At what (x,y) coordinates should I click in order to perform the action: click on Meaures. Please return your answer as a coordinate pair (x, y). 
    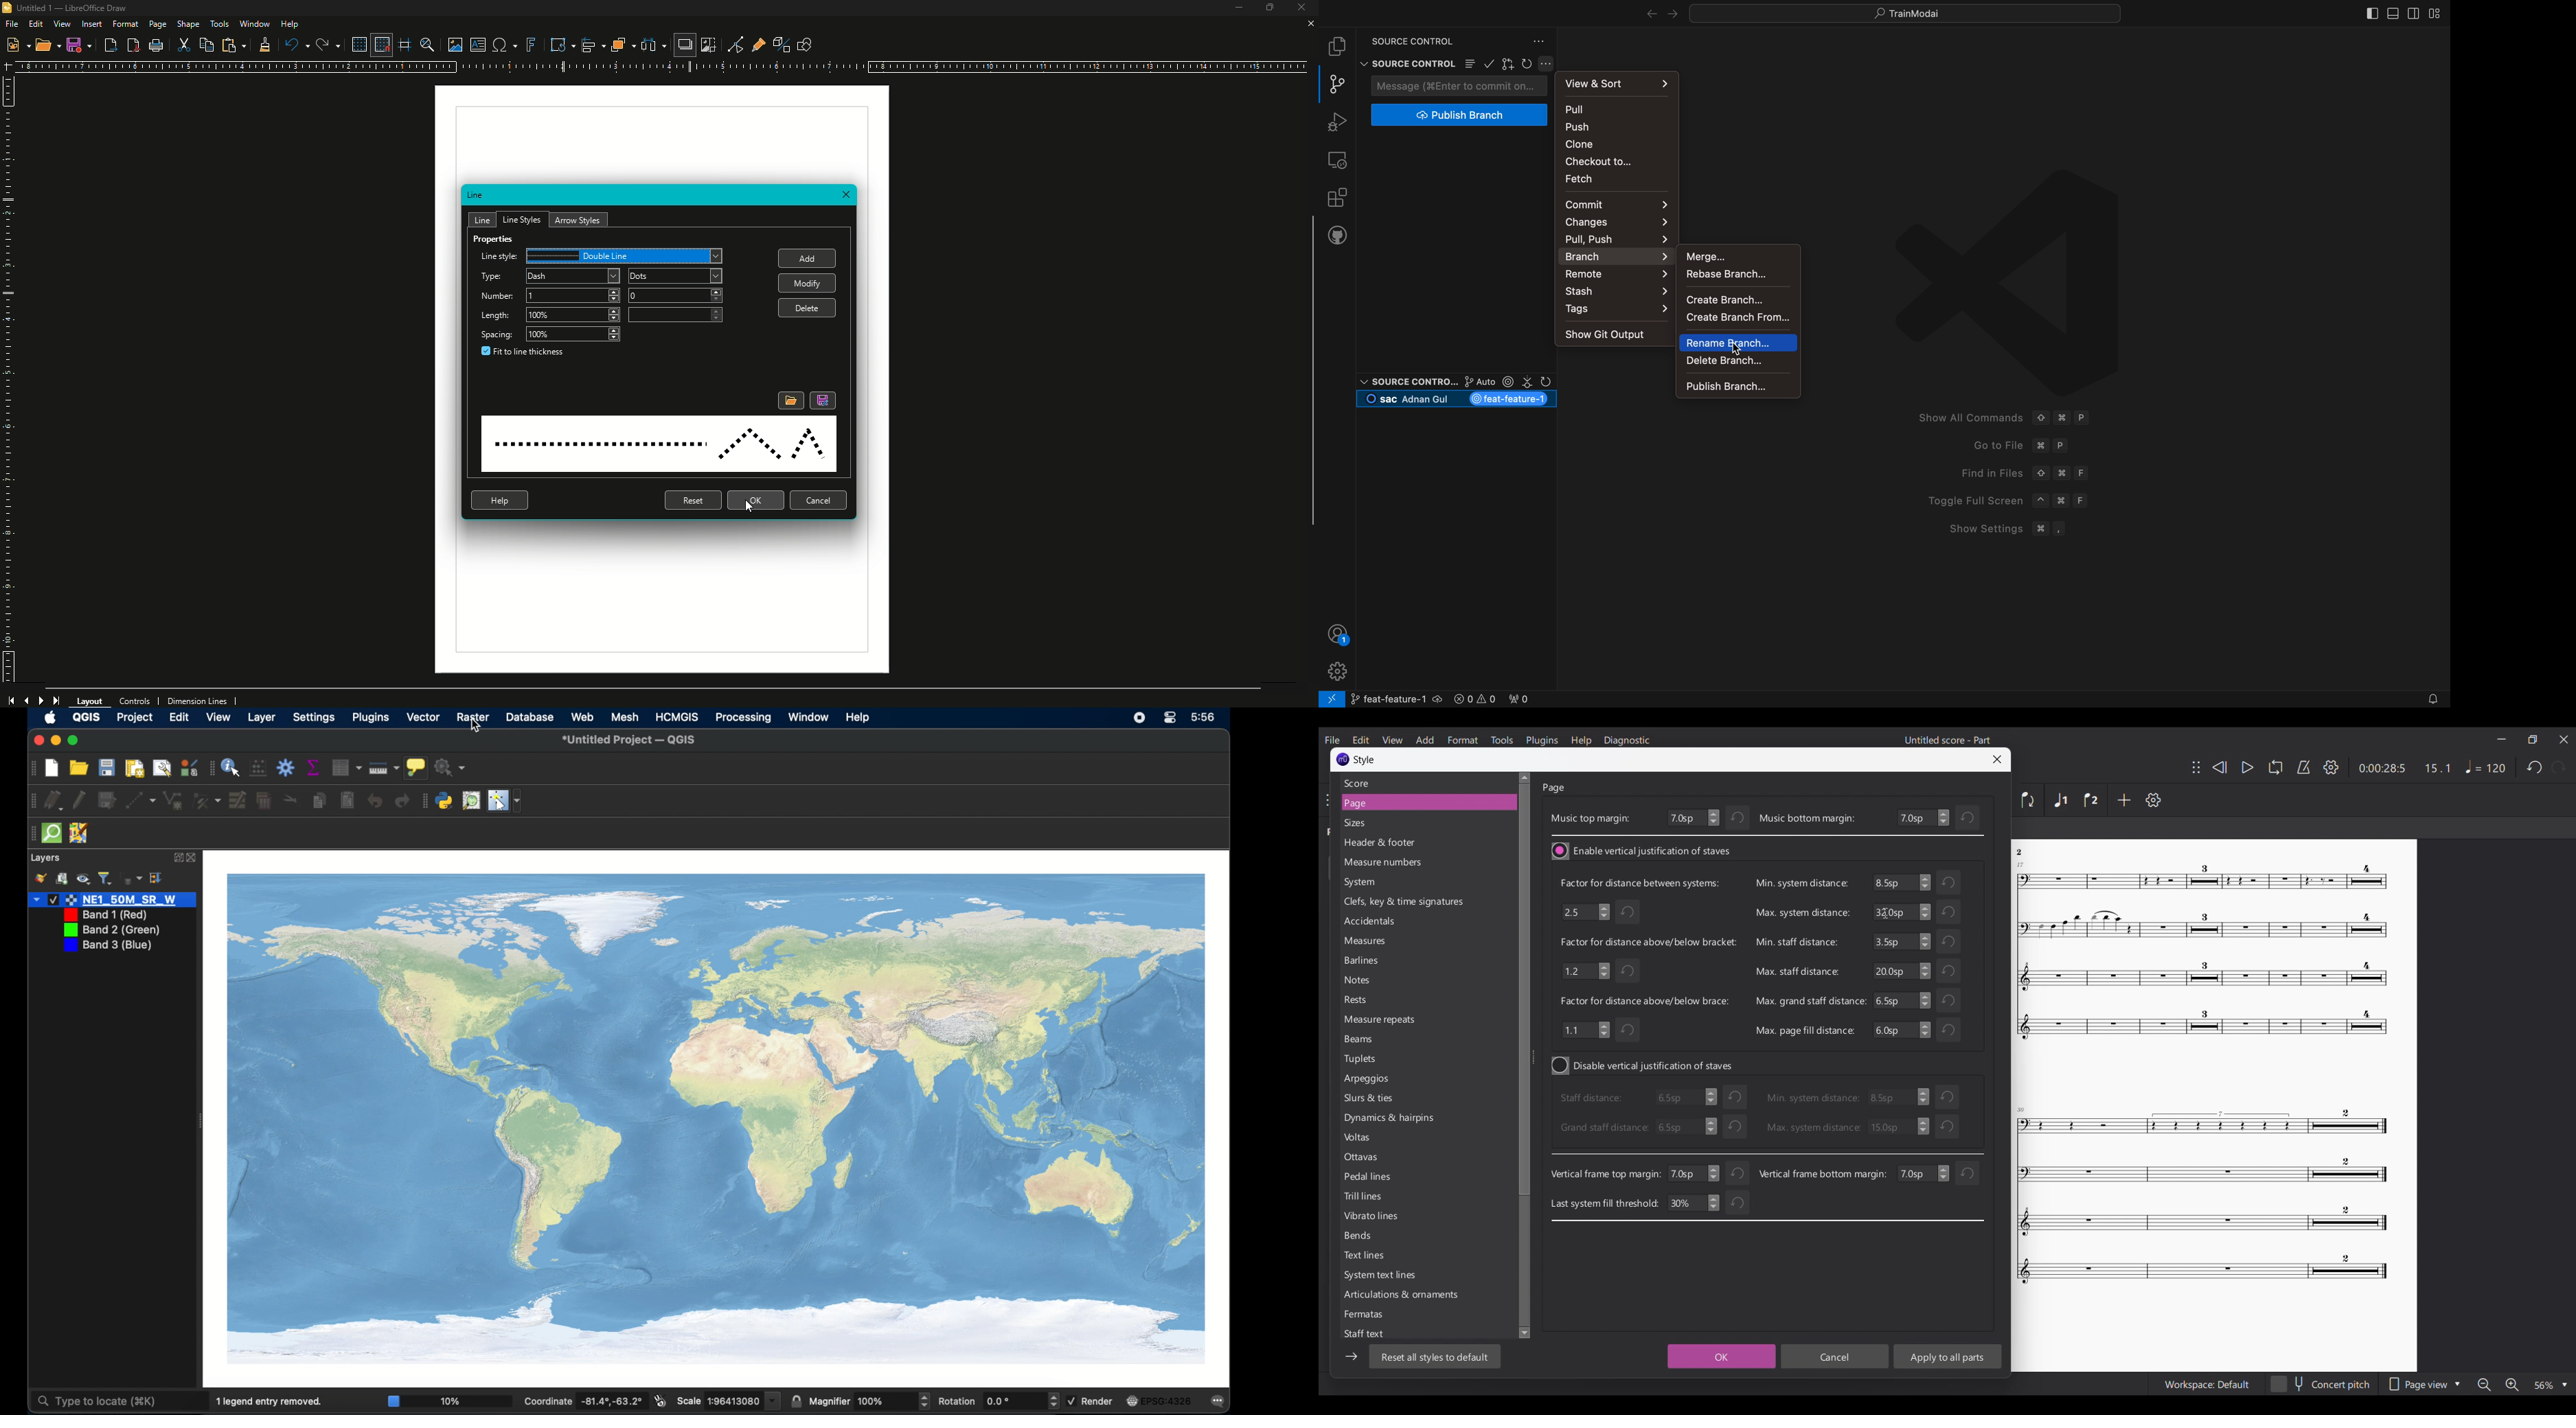
    Looking at the image, I should click on (1398, 943).